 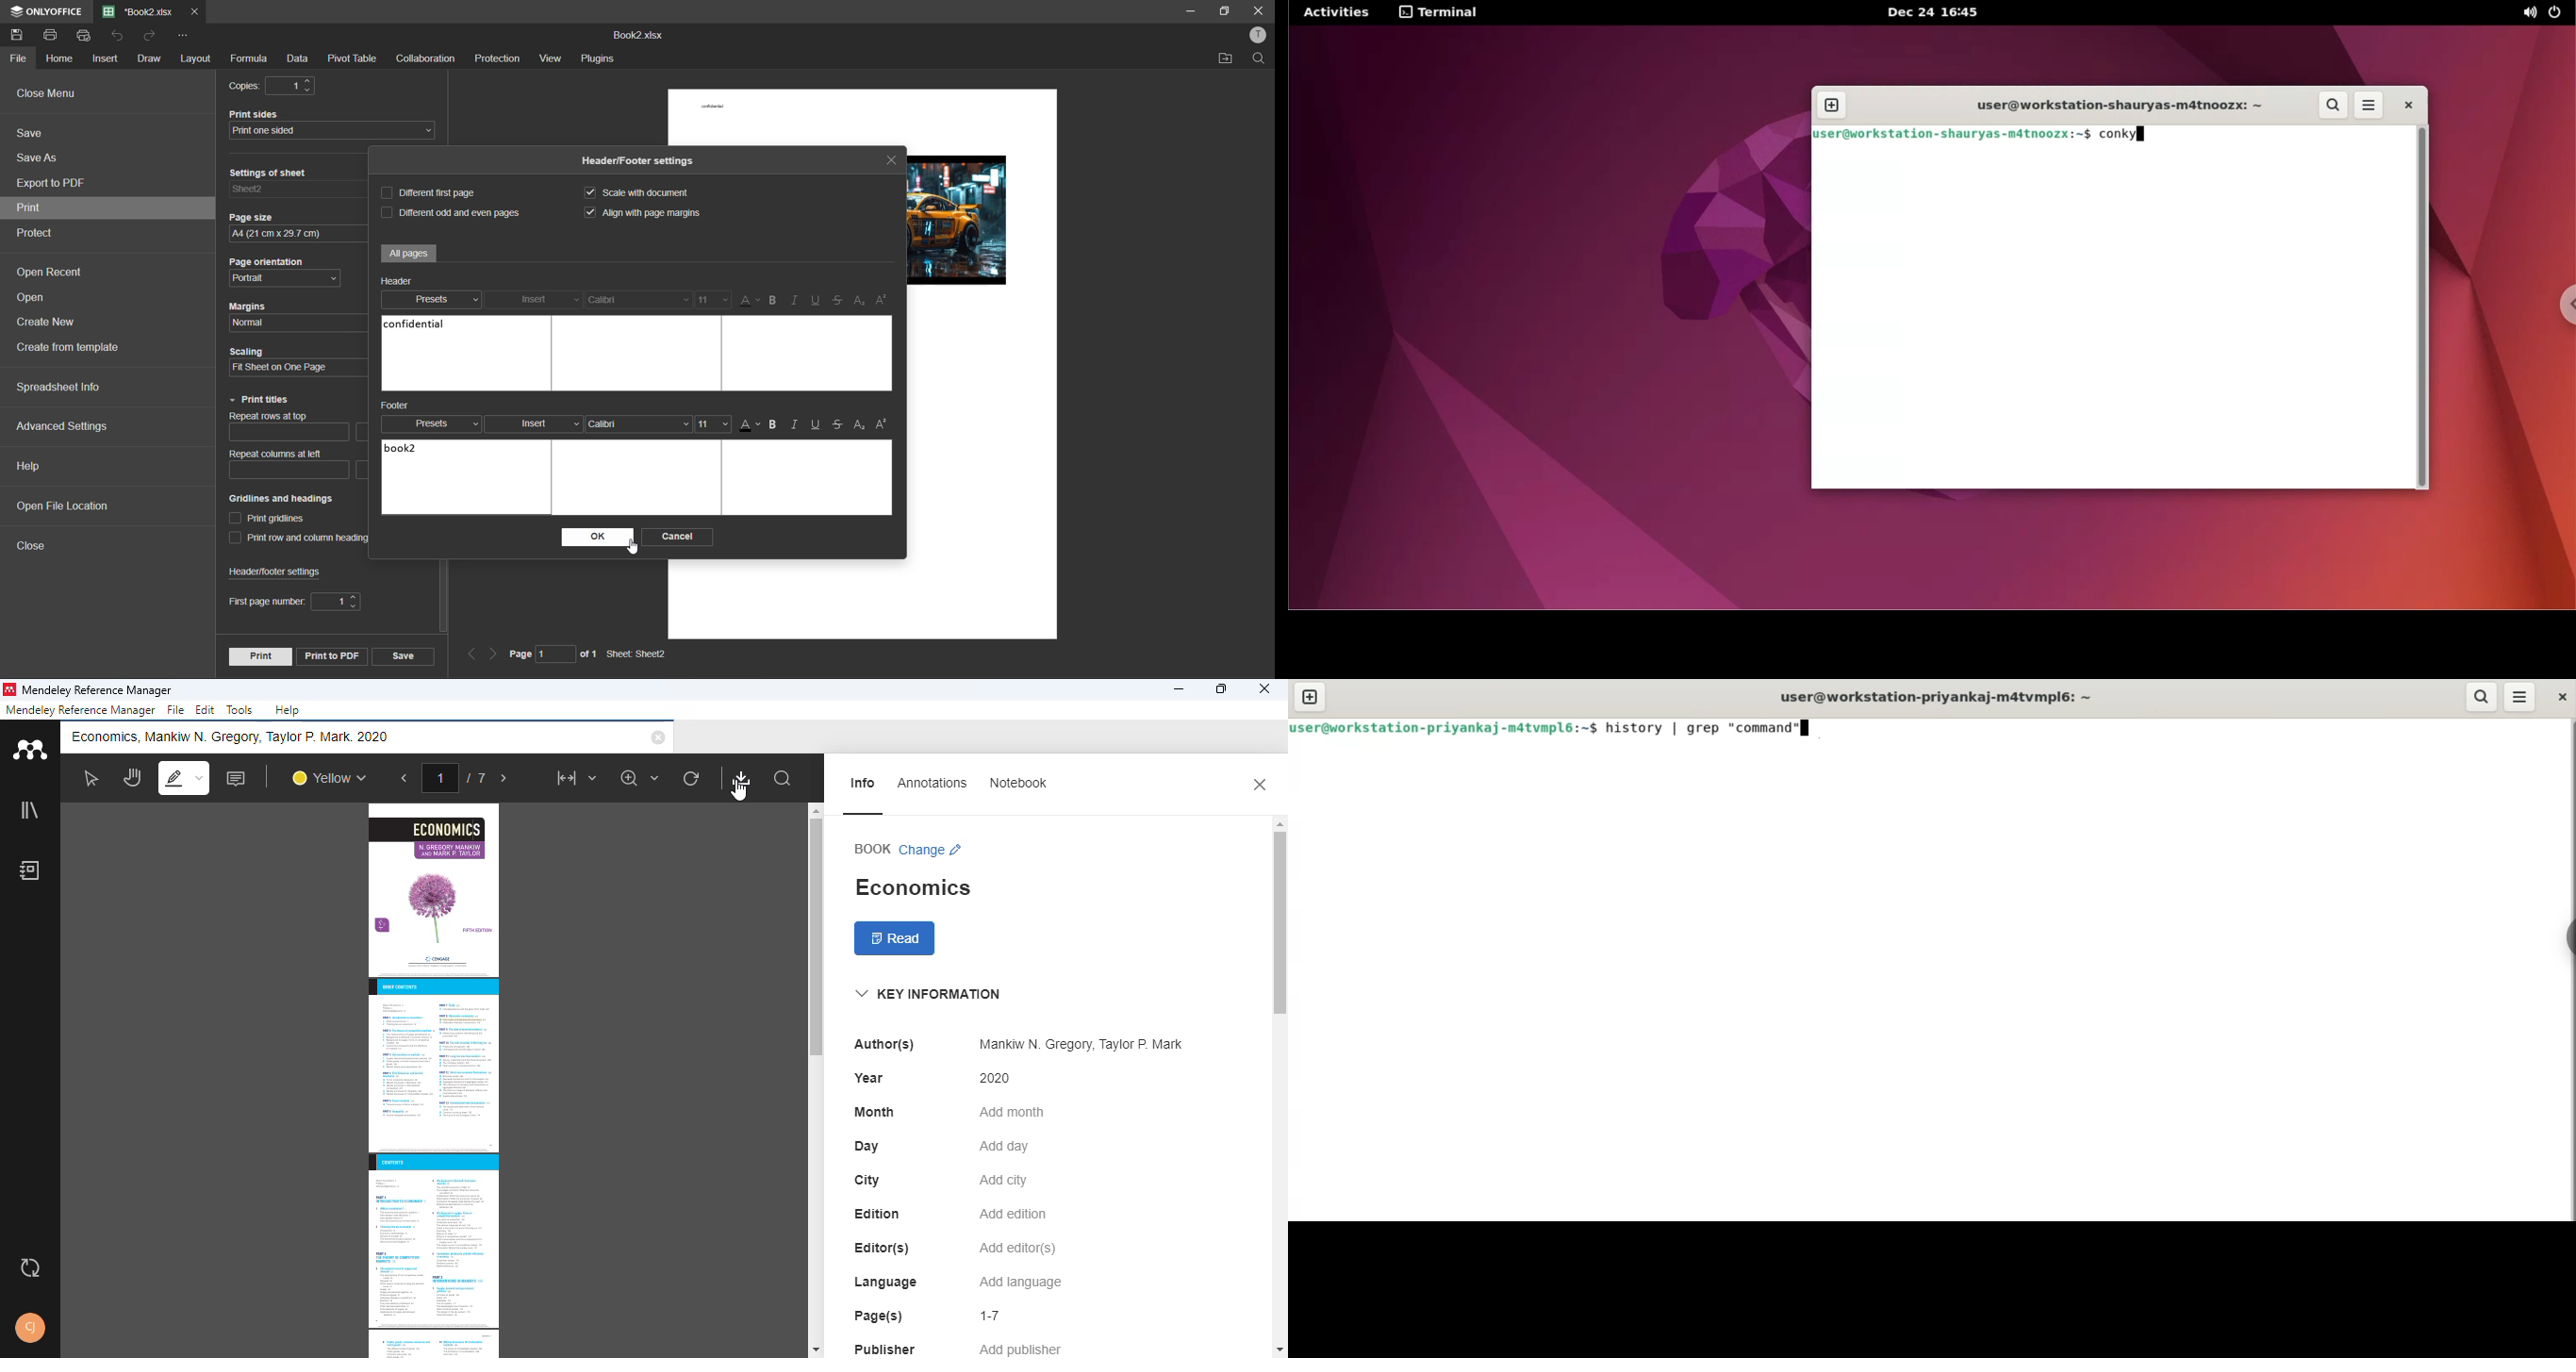 What do you see at coordinates (295, 323) in the screenshot?
I see `margins` at bounding box center [295, 323].